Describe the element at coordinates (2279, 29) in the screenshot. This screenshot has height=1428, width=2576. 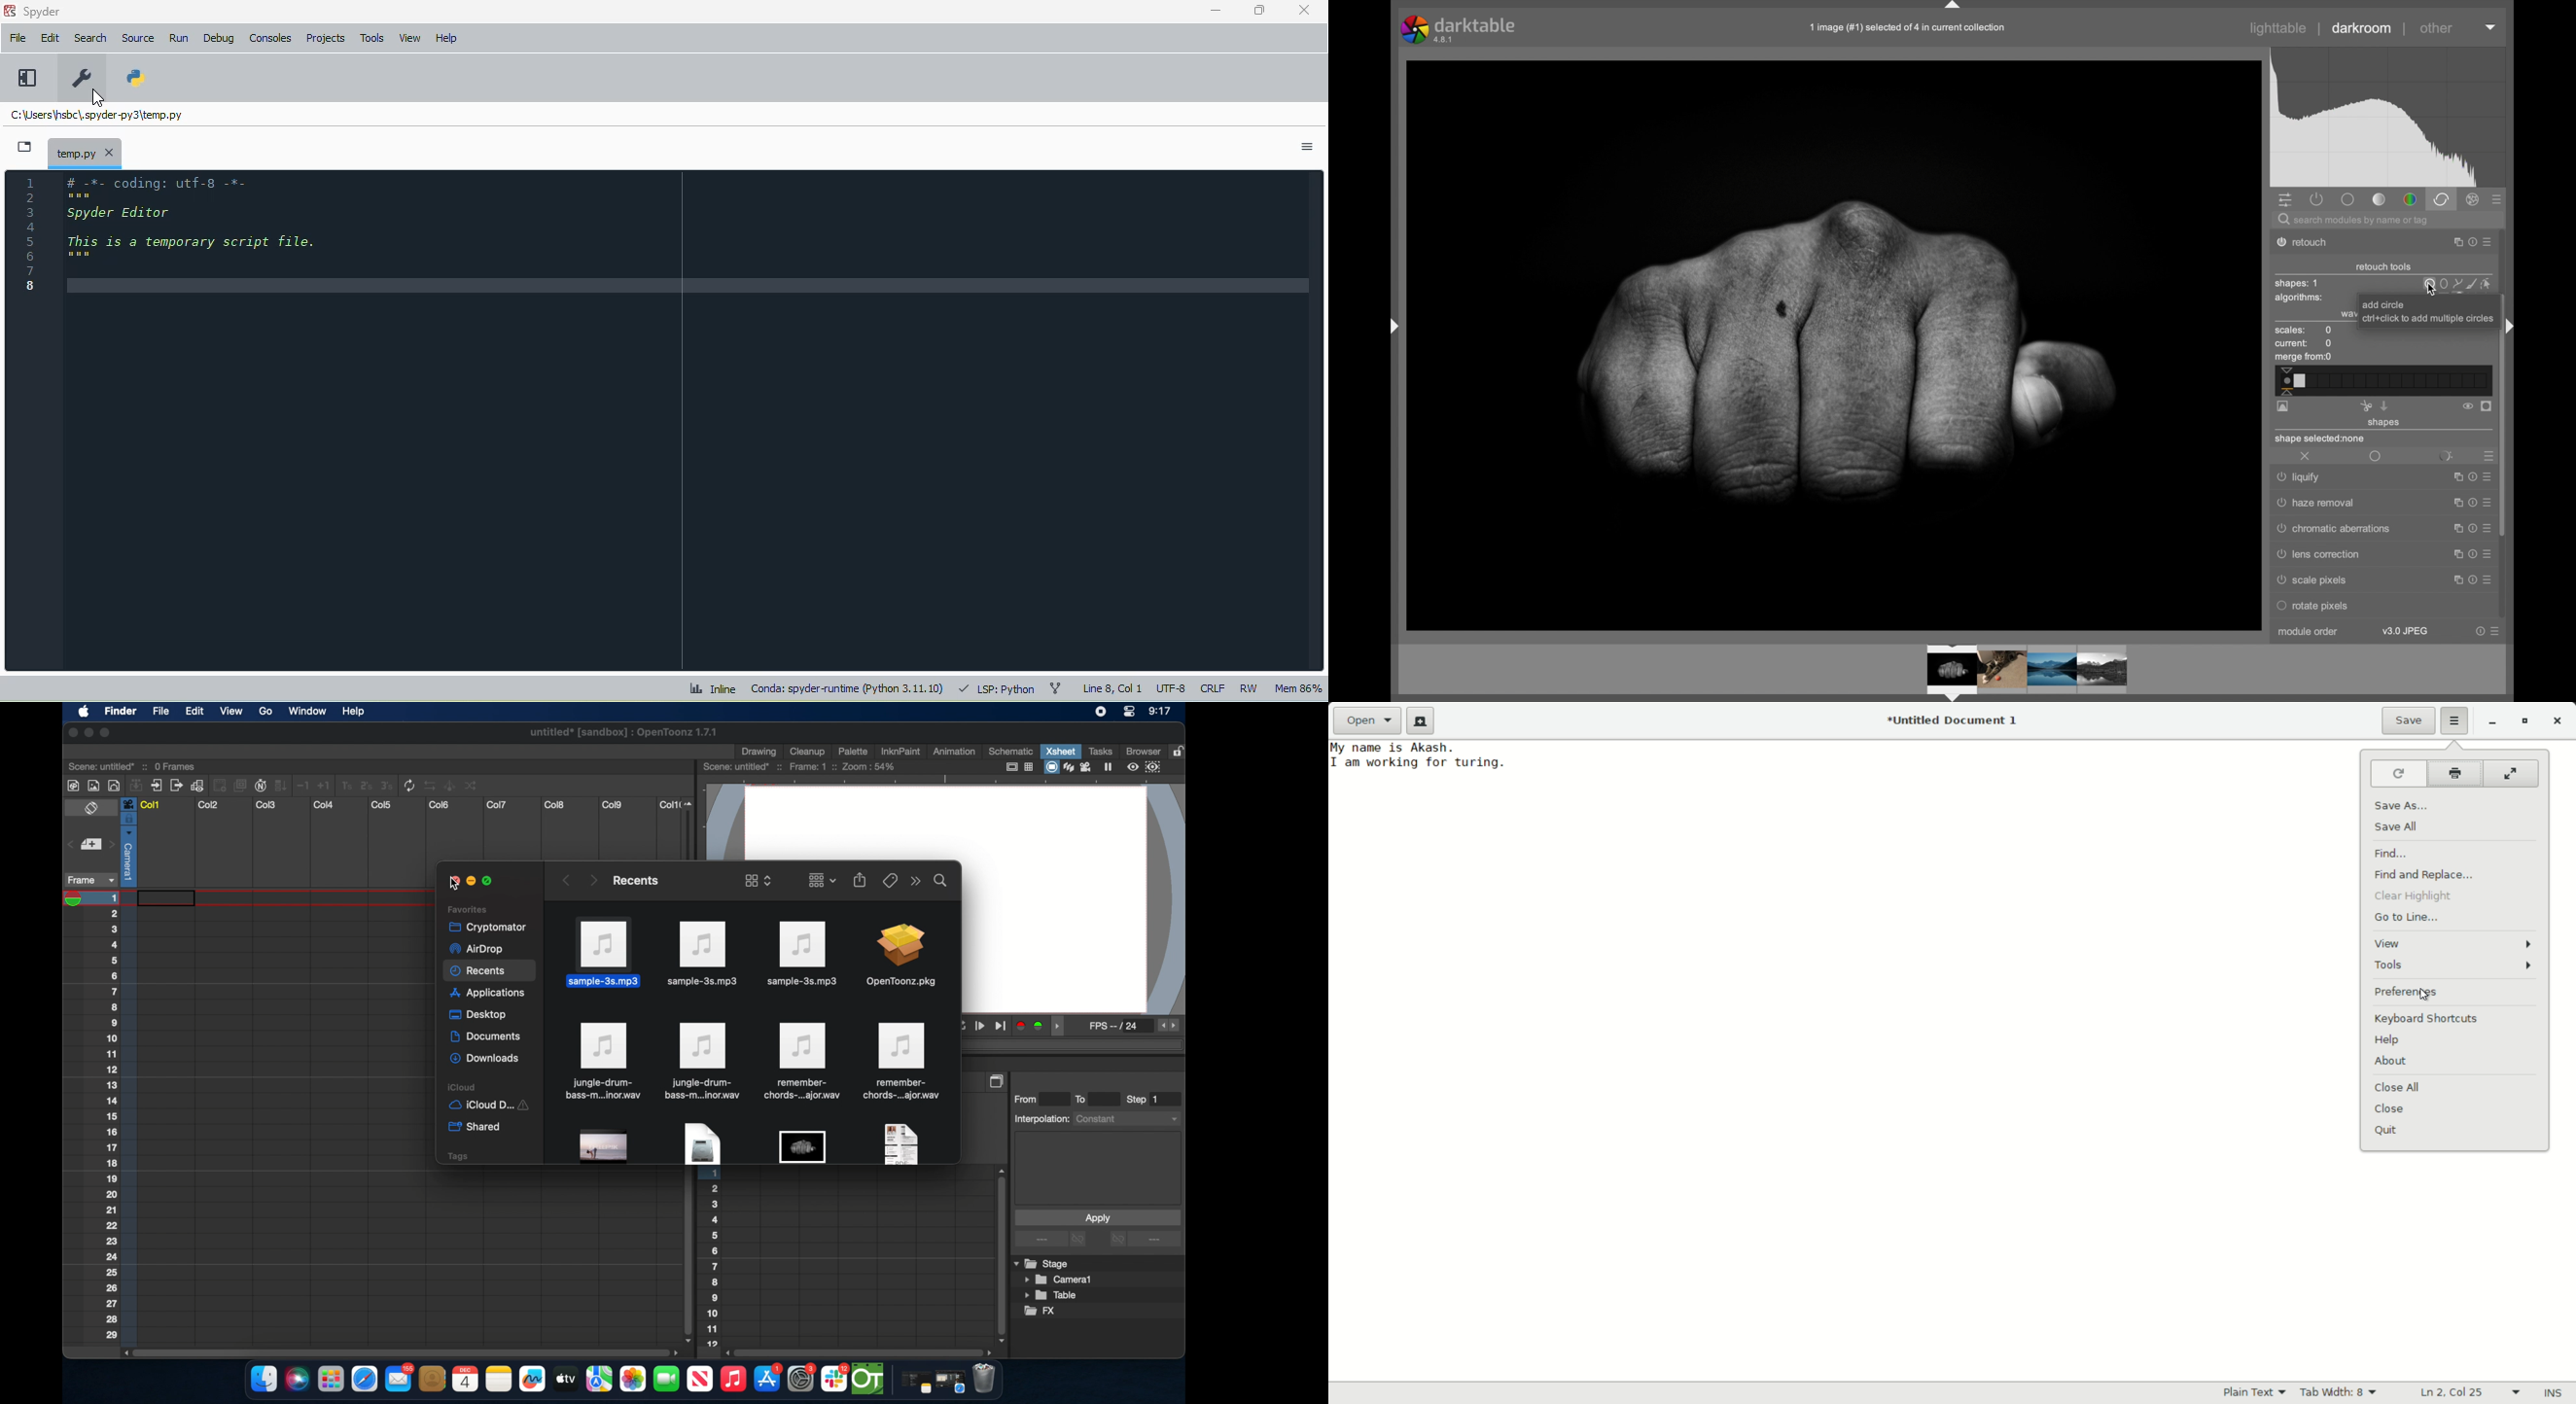
I see `lighttable` at that location.